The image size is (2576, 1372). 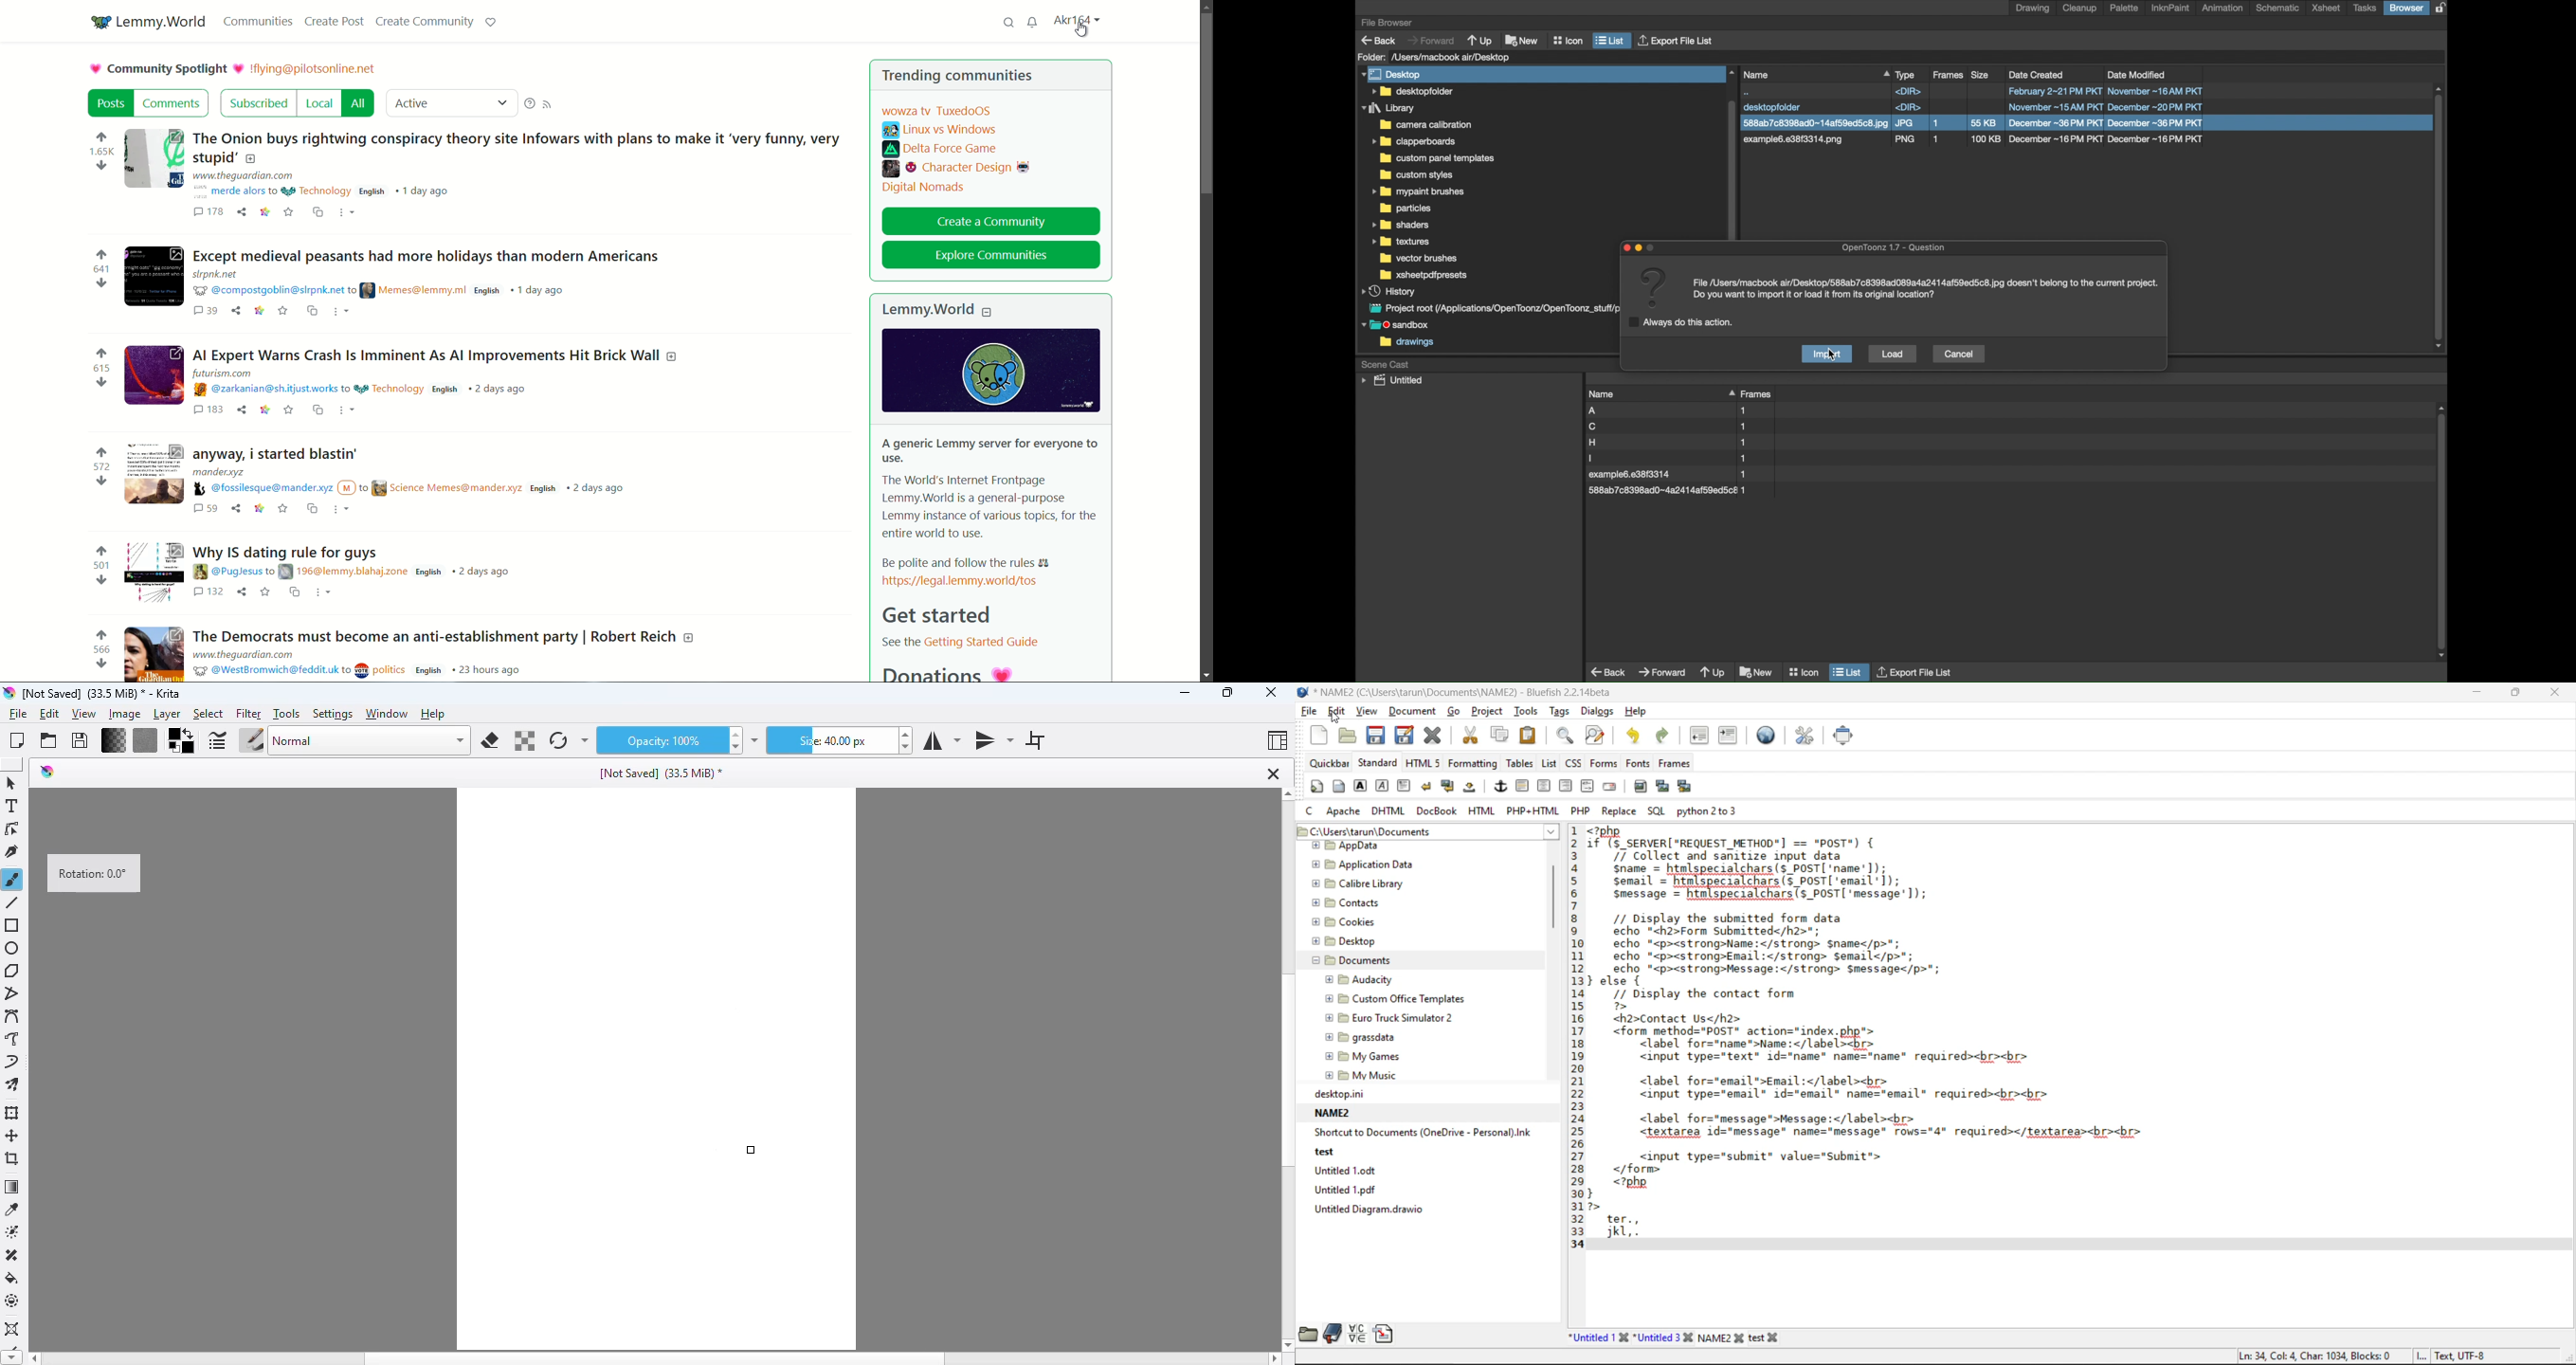 I want to click on post-5, so click(x=287, y=554).